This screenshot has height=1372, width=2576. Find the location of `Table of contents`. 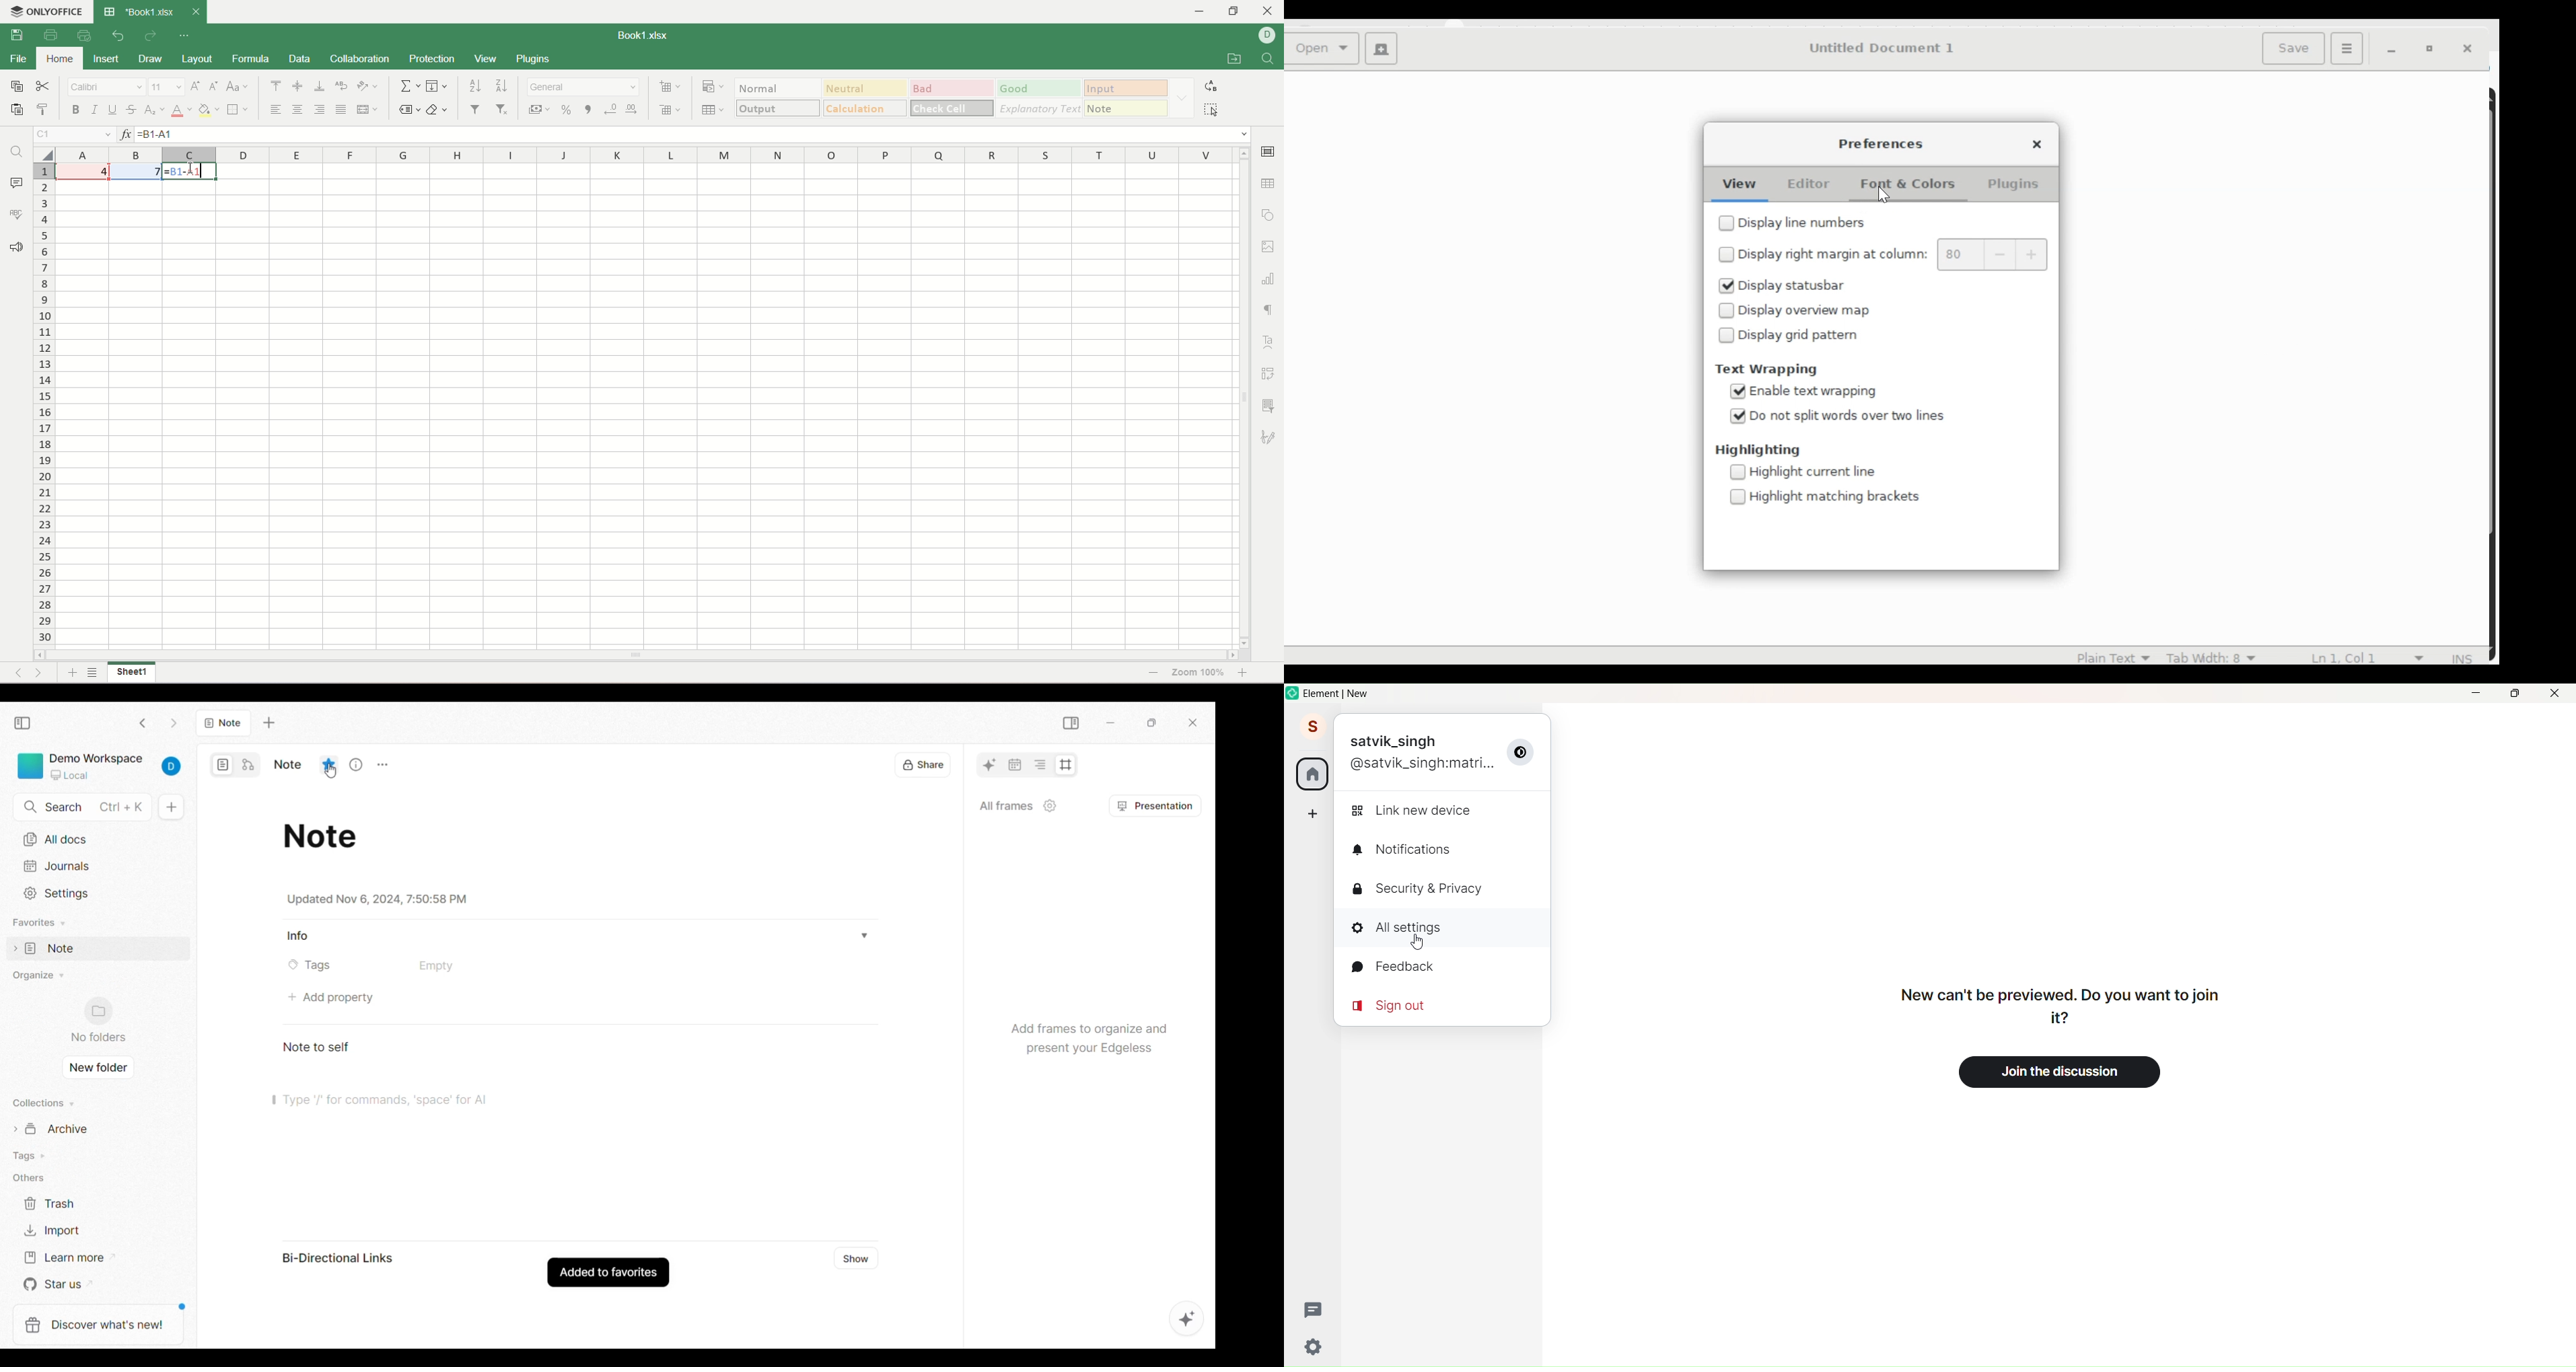

Table of contents is located at coordinates (1039, 765).